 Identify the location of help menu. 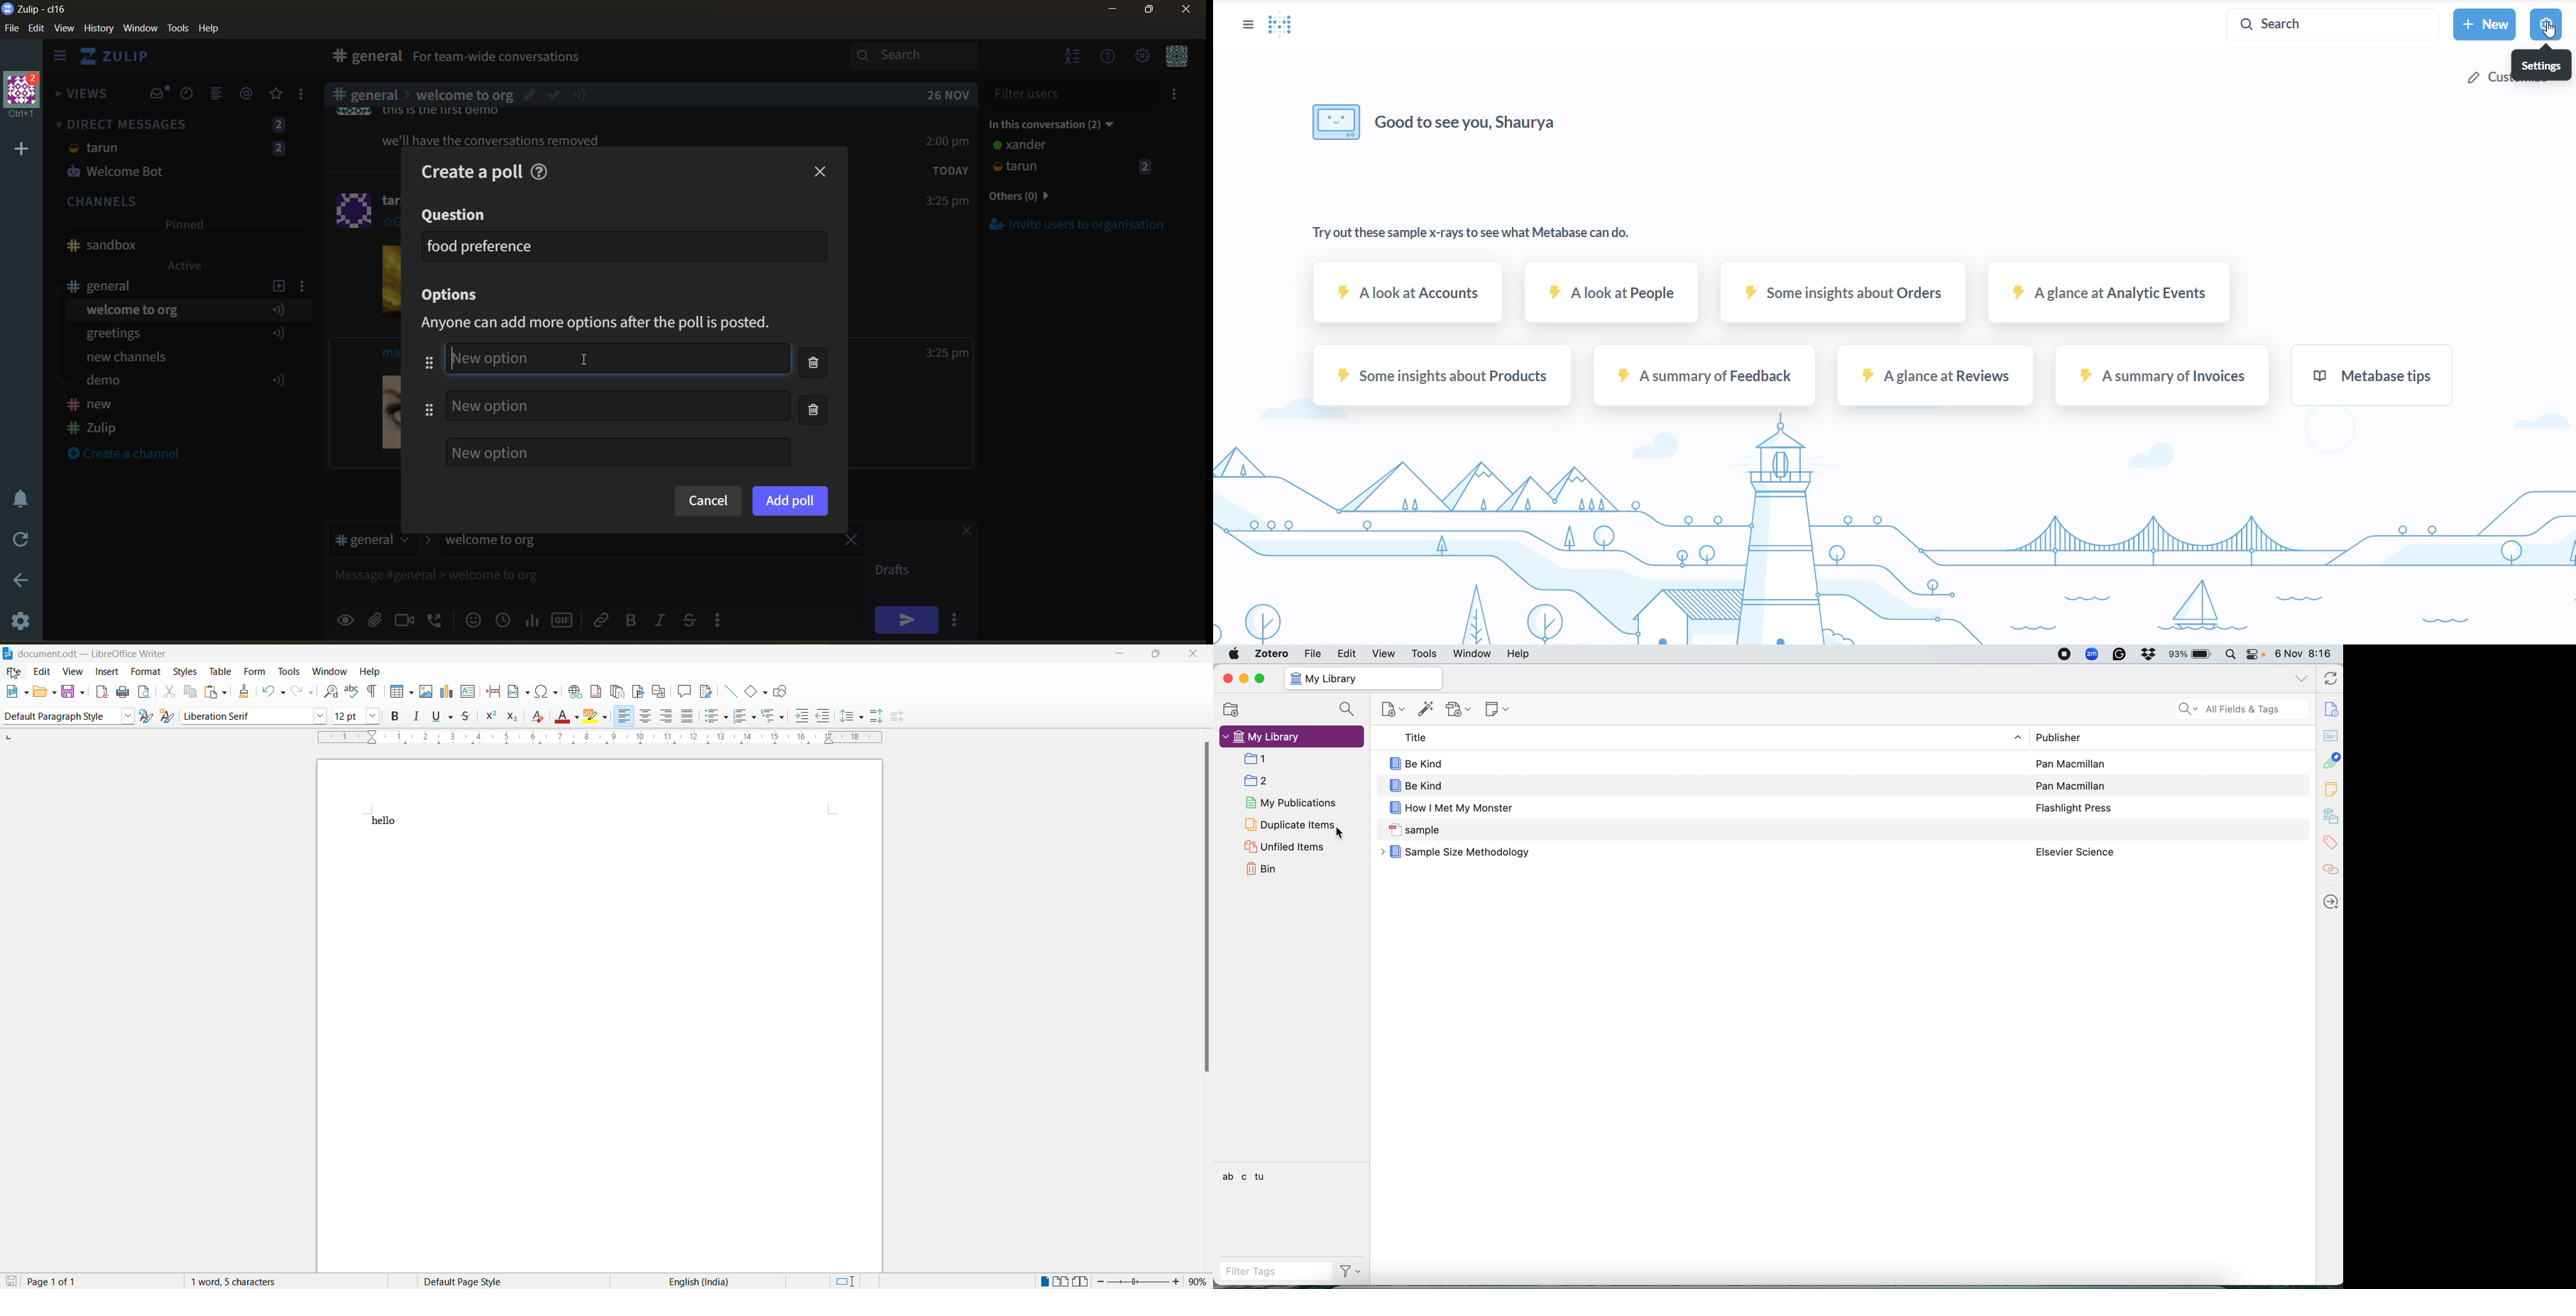
(1109, 58).